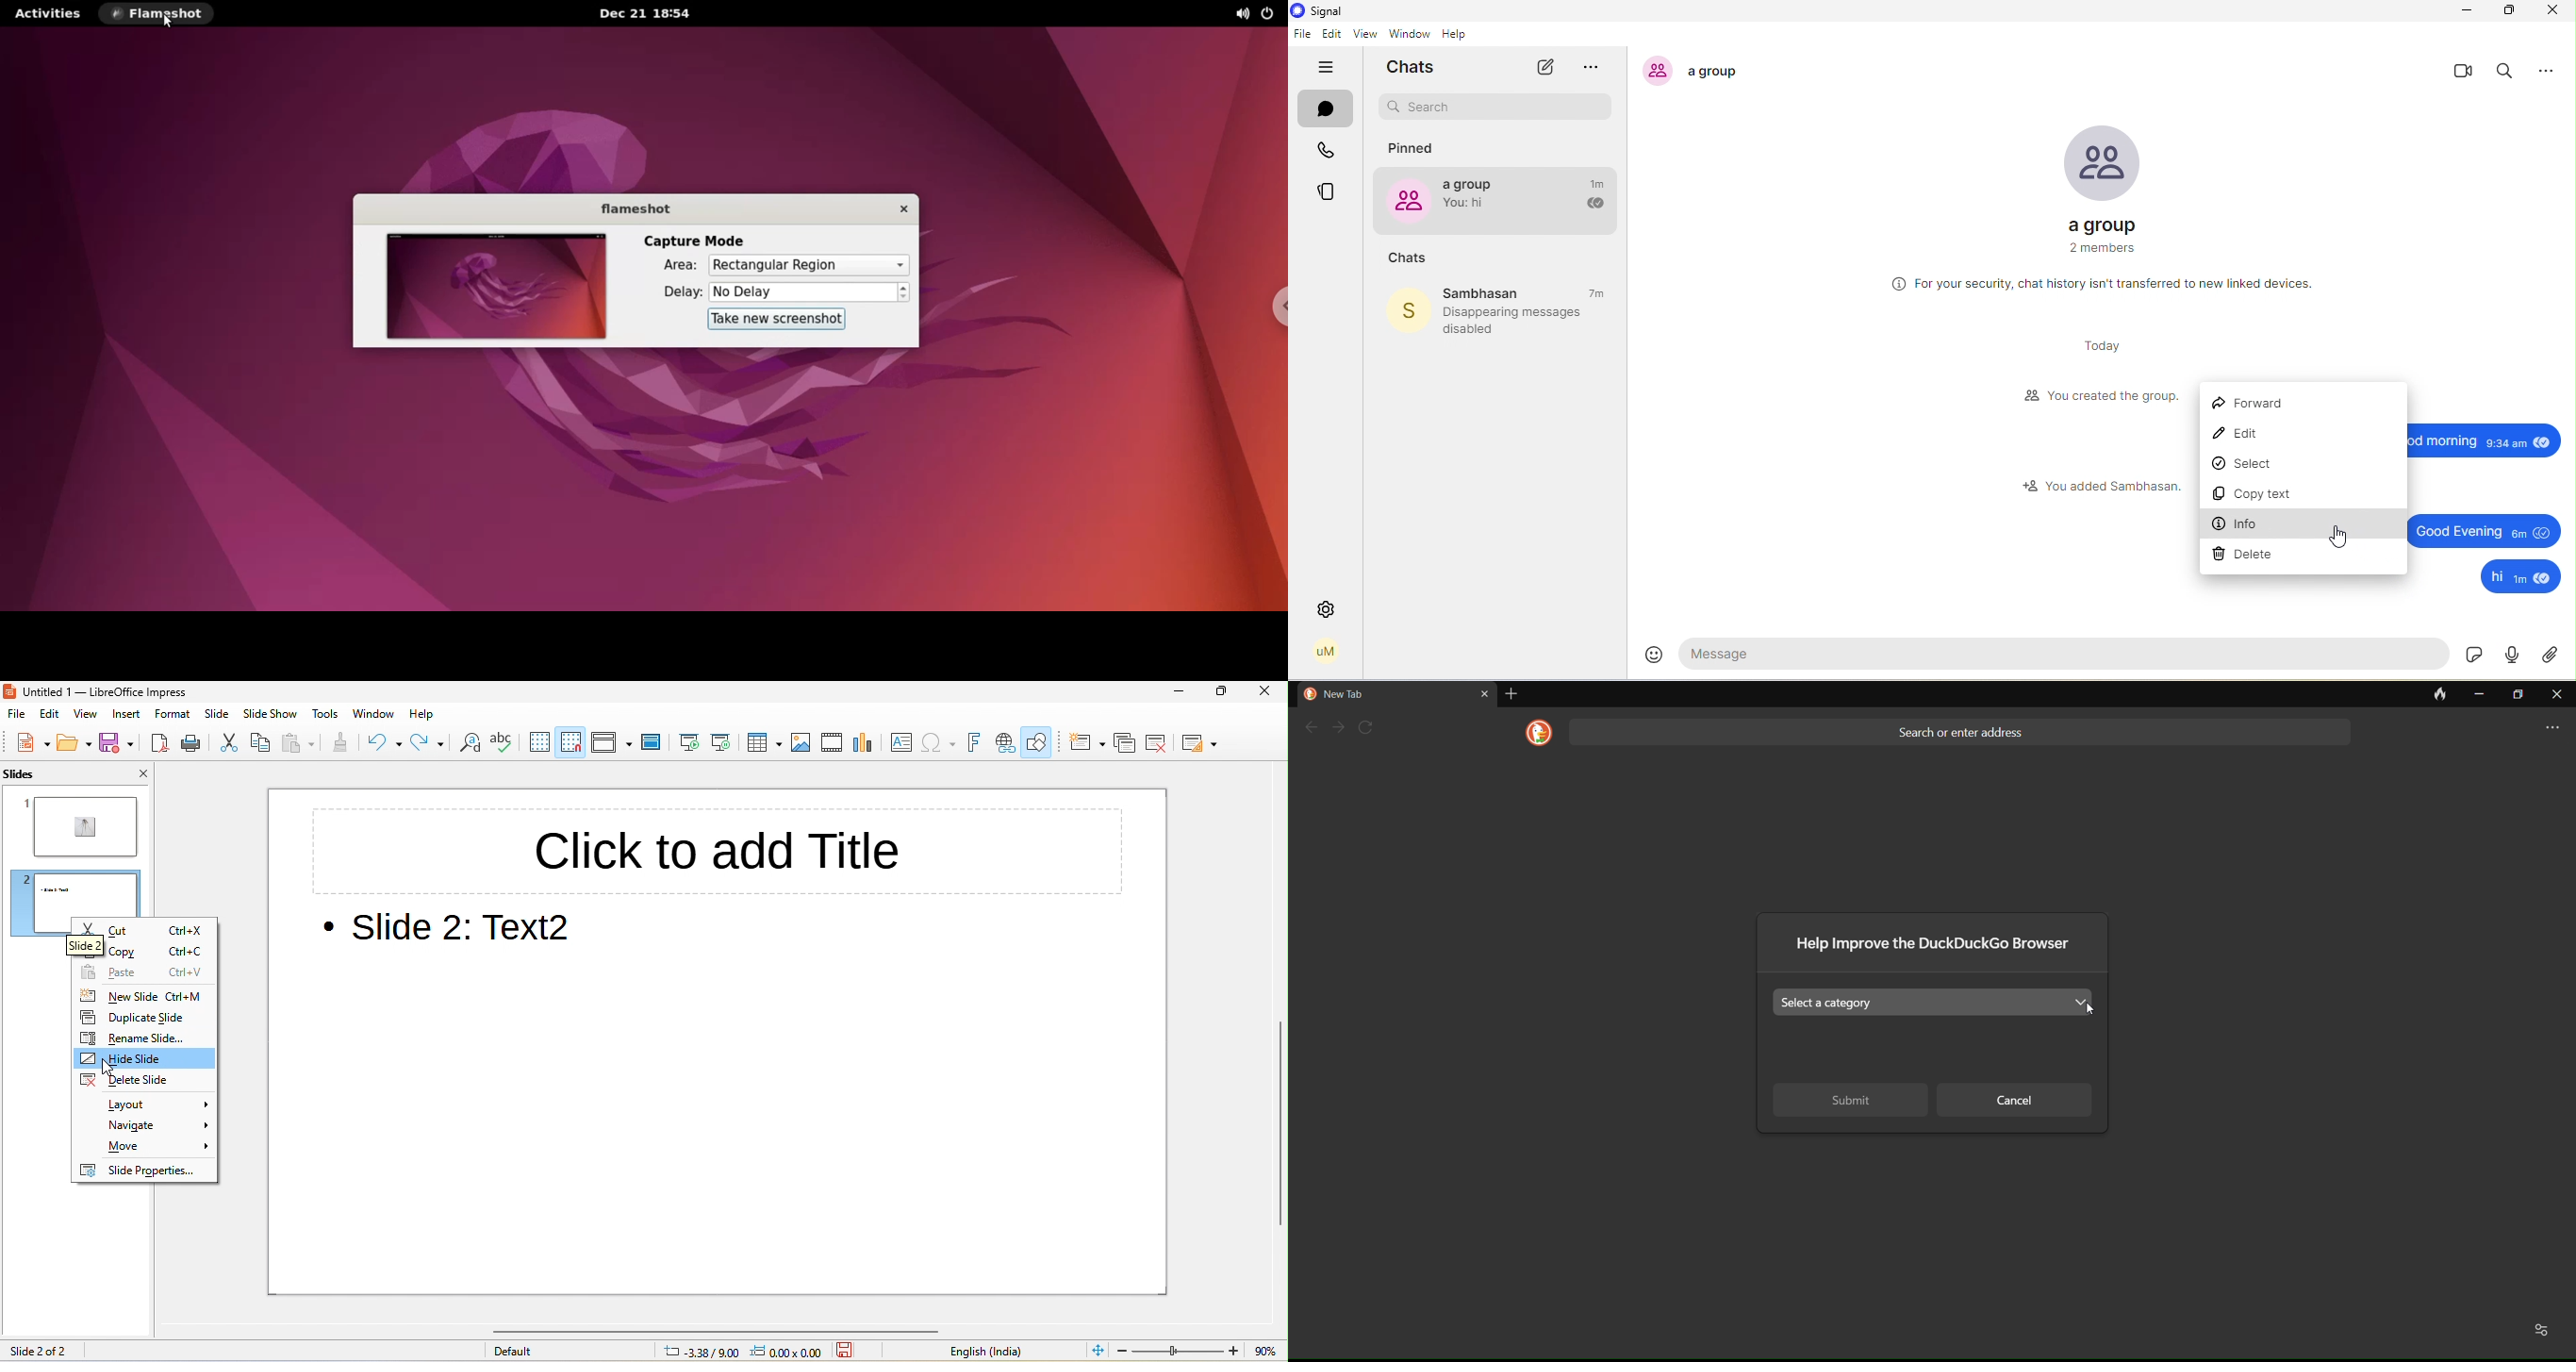 Image resolution: width=2576 pixels, height=1372 pixels. I want to click on toggle side bar, so click(1329, 68).